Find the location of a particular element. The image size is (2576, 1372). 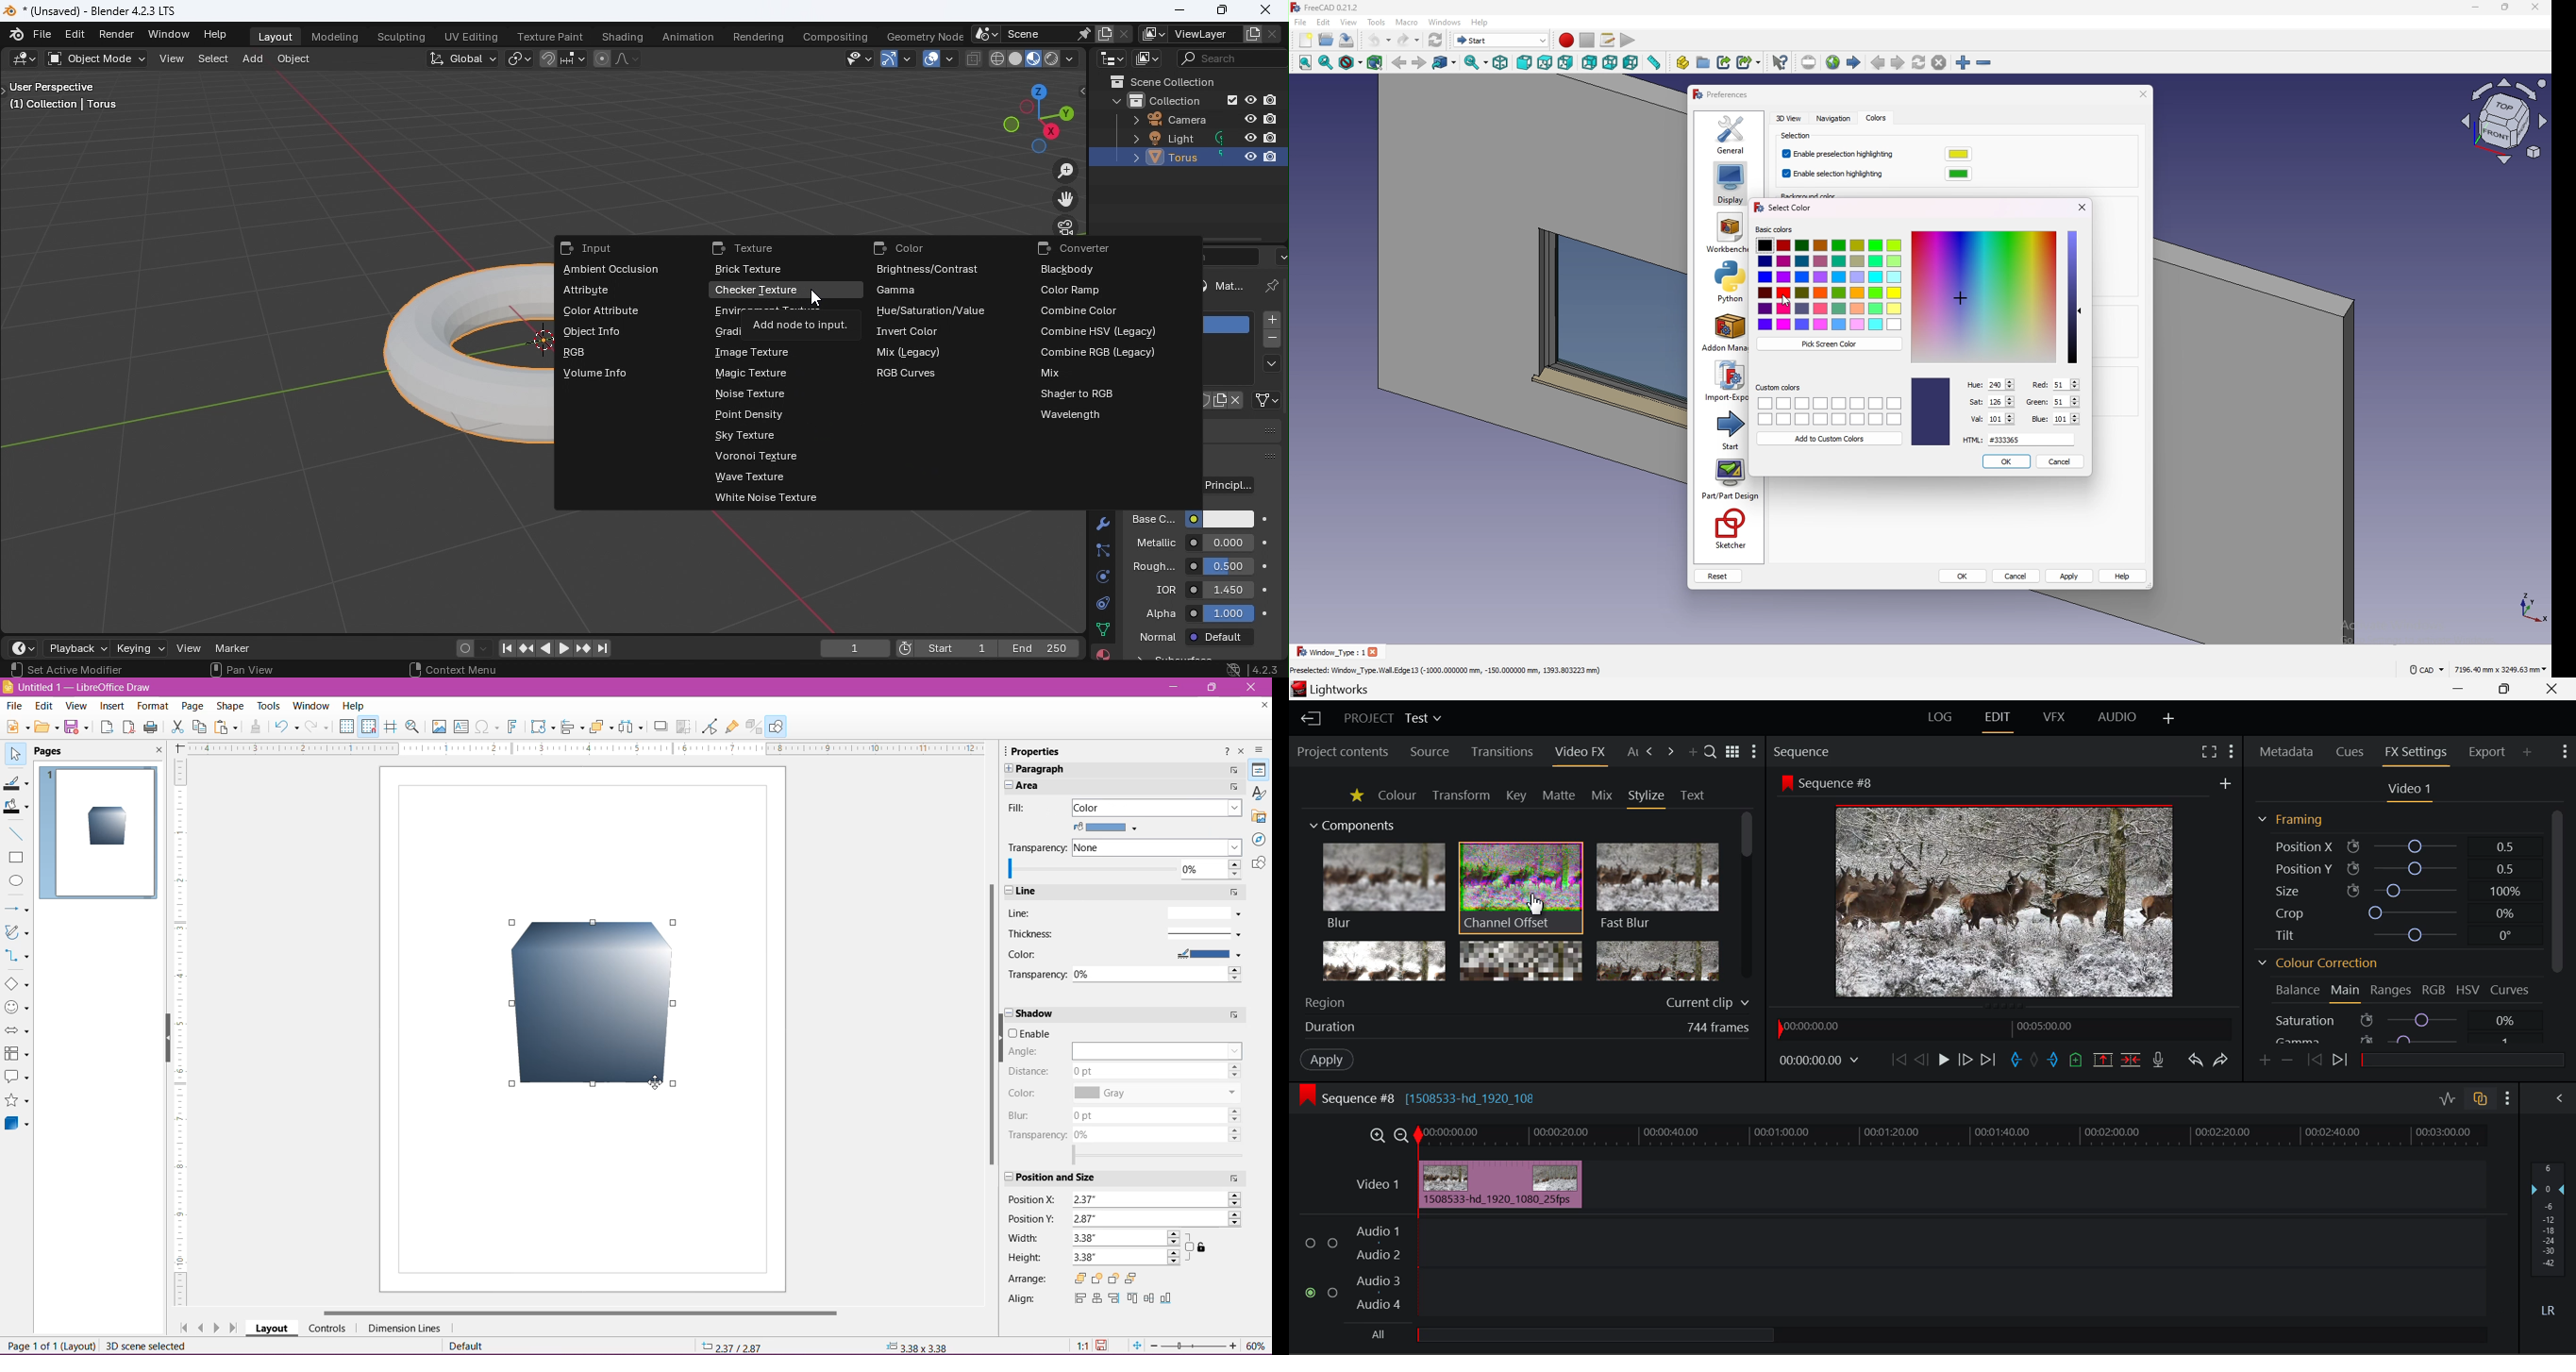

Cube Shape inserted is located at coordinates (107, 827).